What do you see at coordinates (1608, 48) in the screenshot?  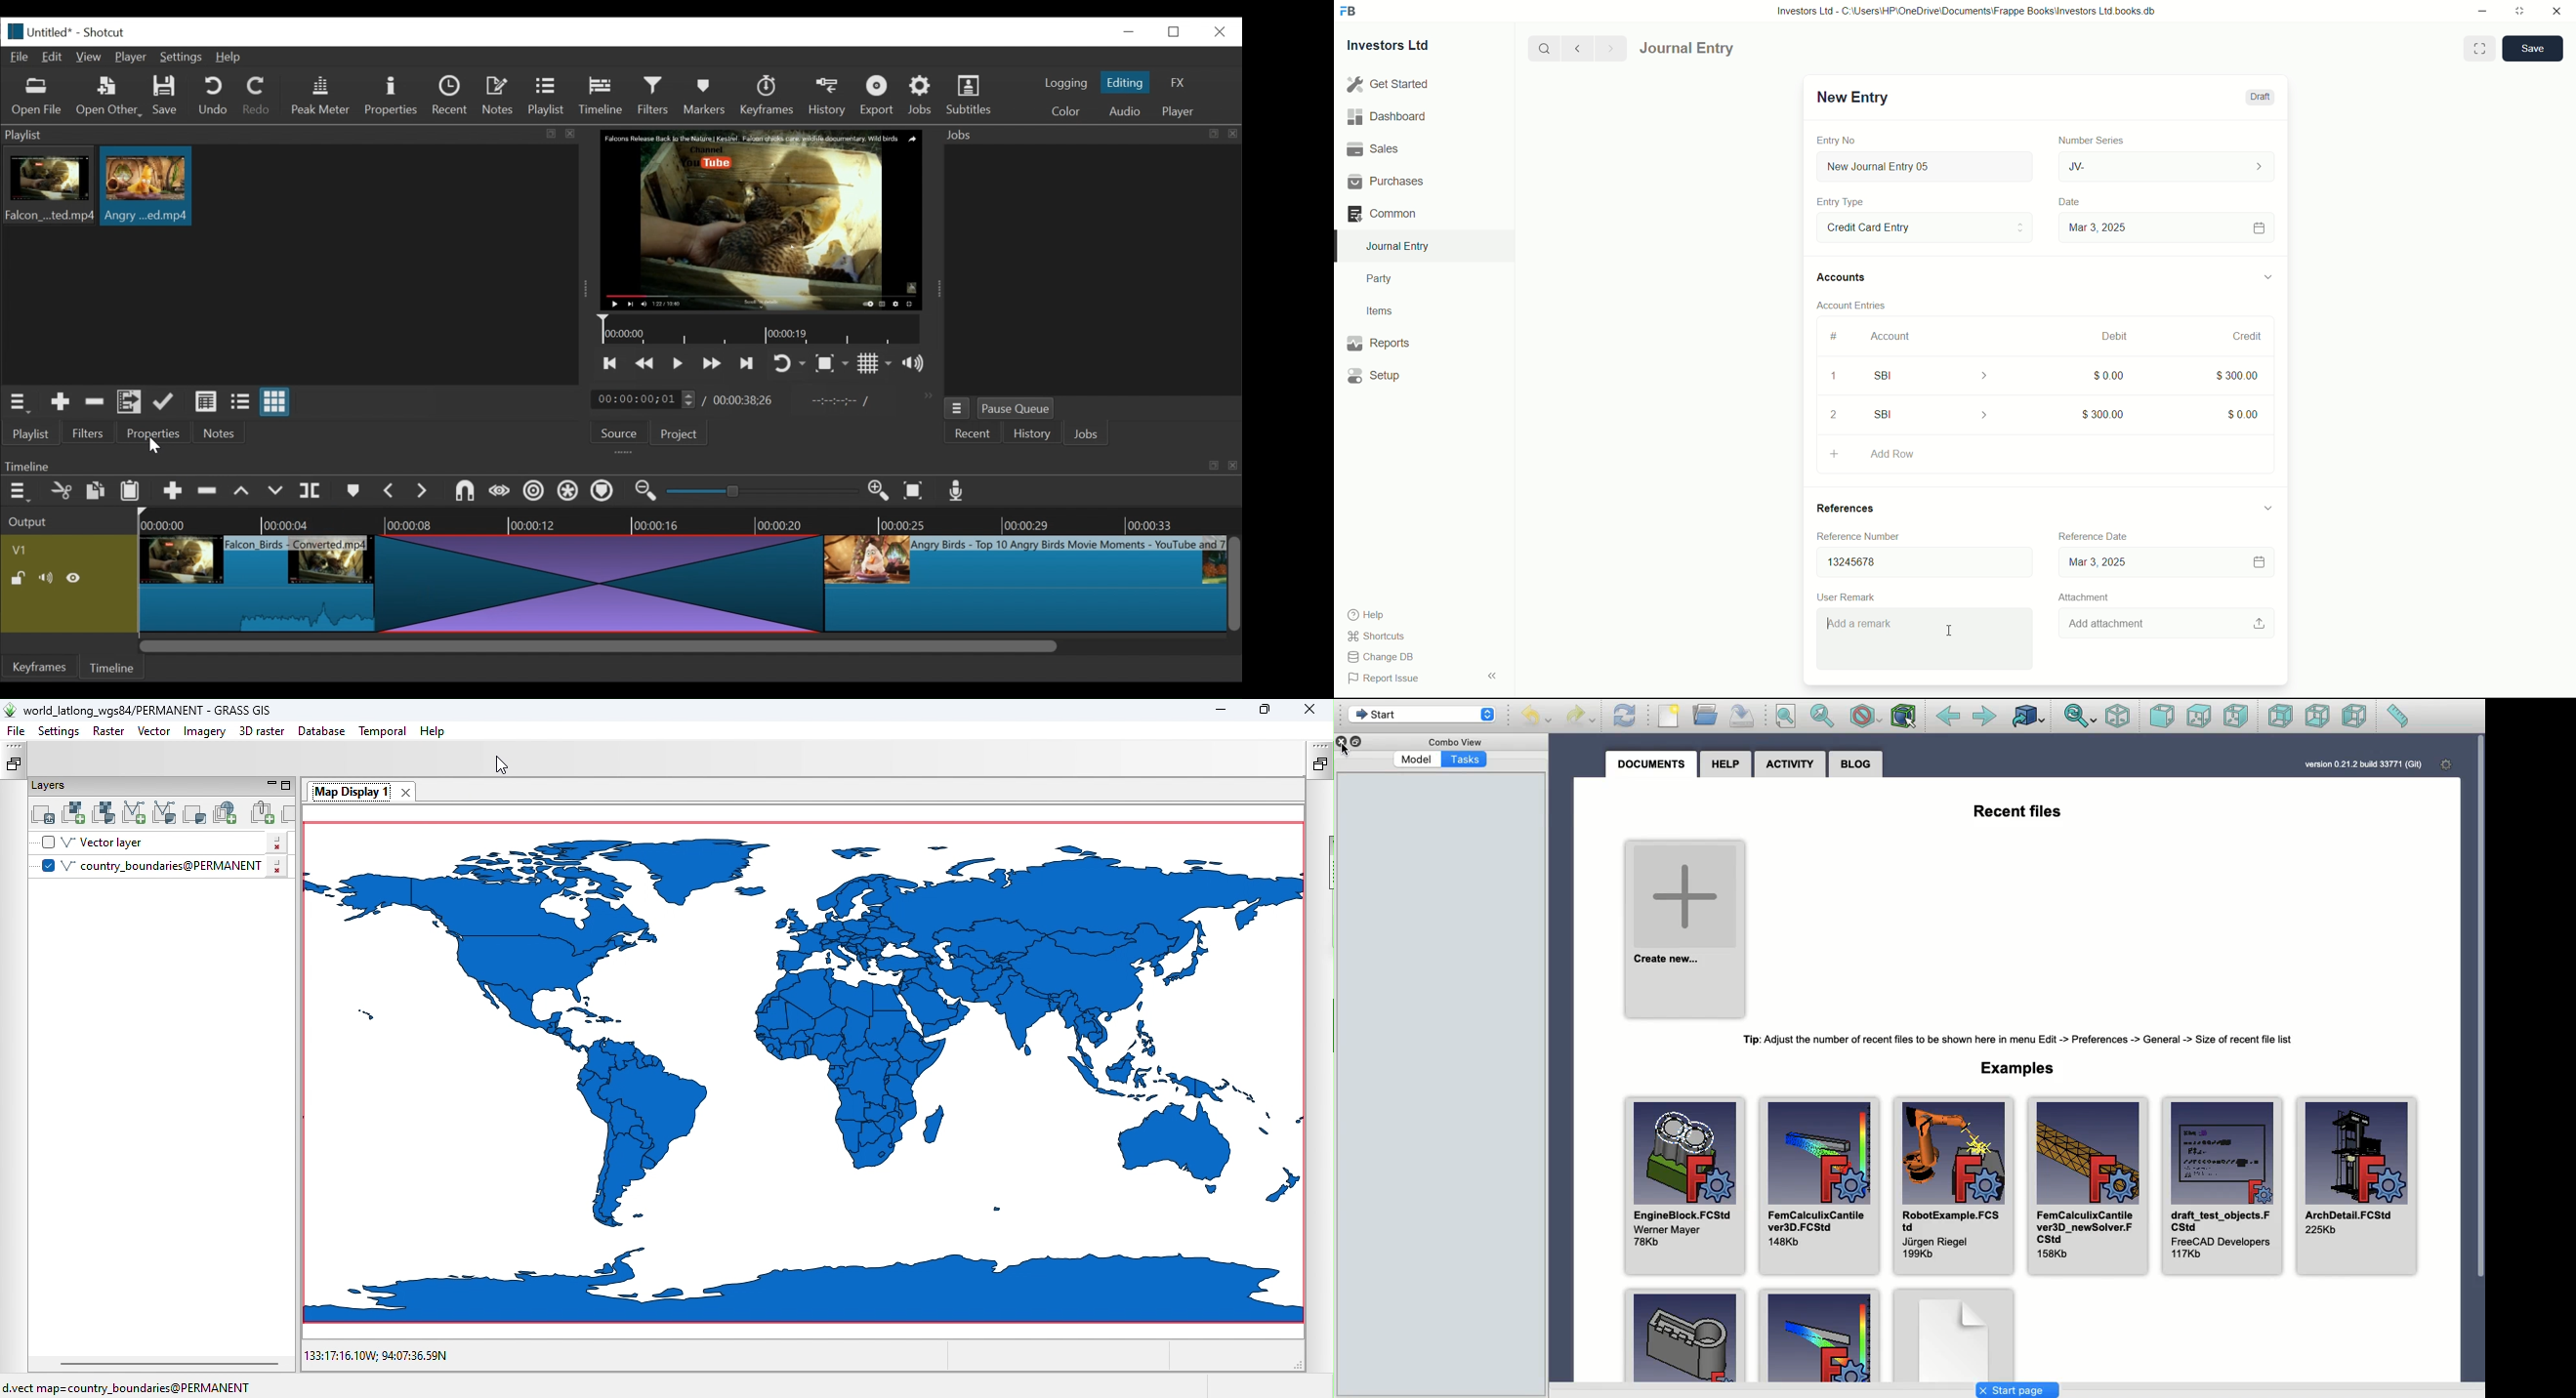 I see `Next` at bounding box center [1608, 48].